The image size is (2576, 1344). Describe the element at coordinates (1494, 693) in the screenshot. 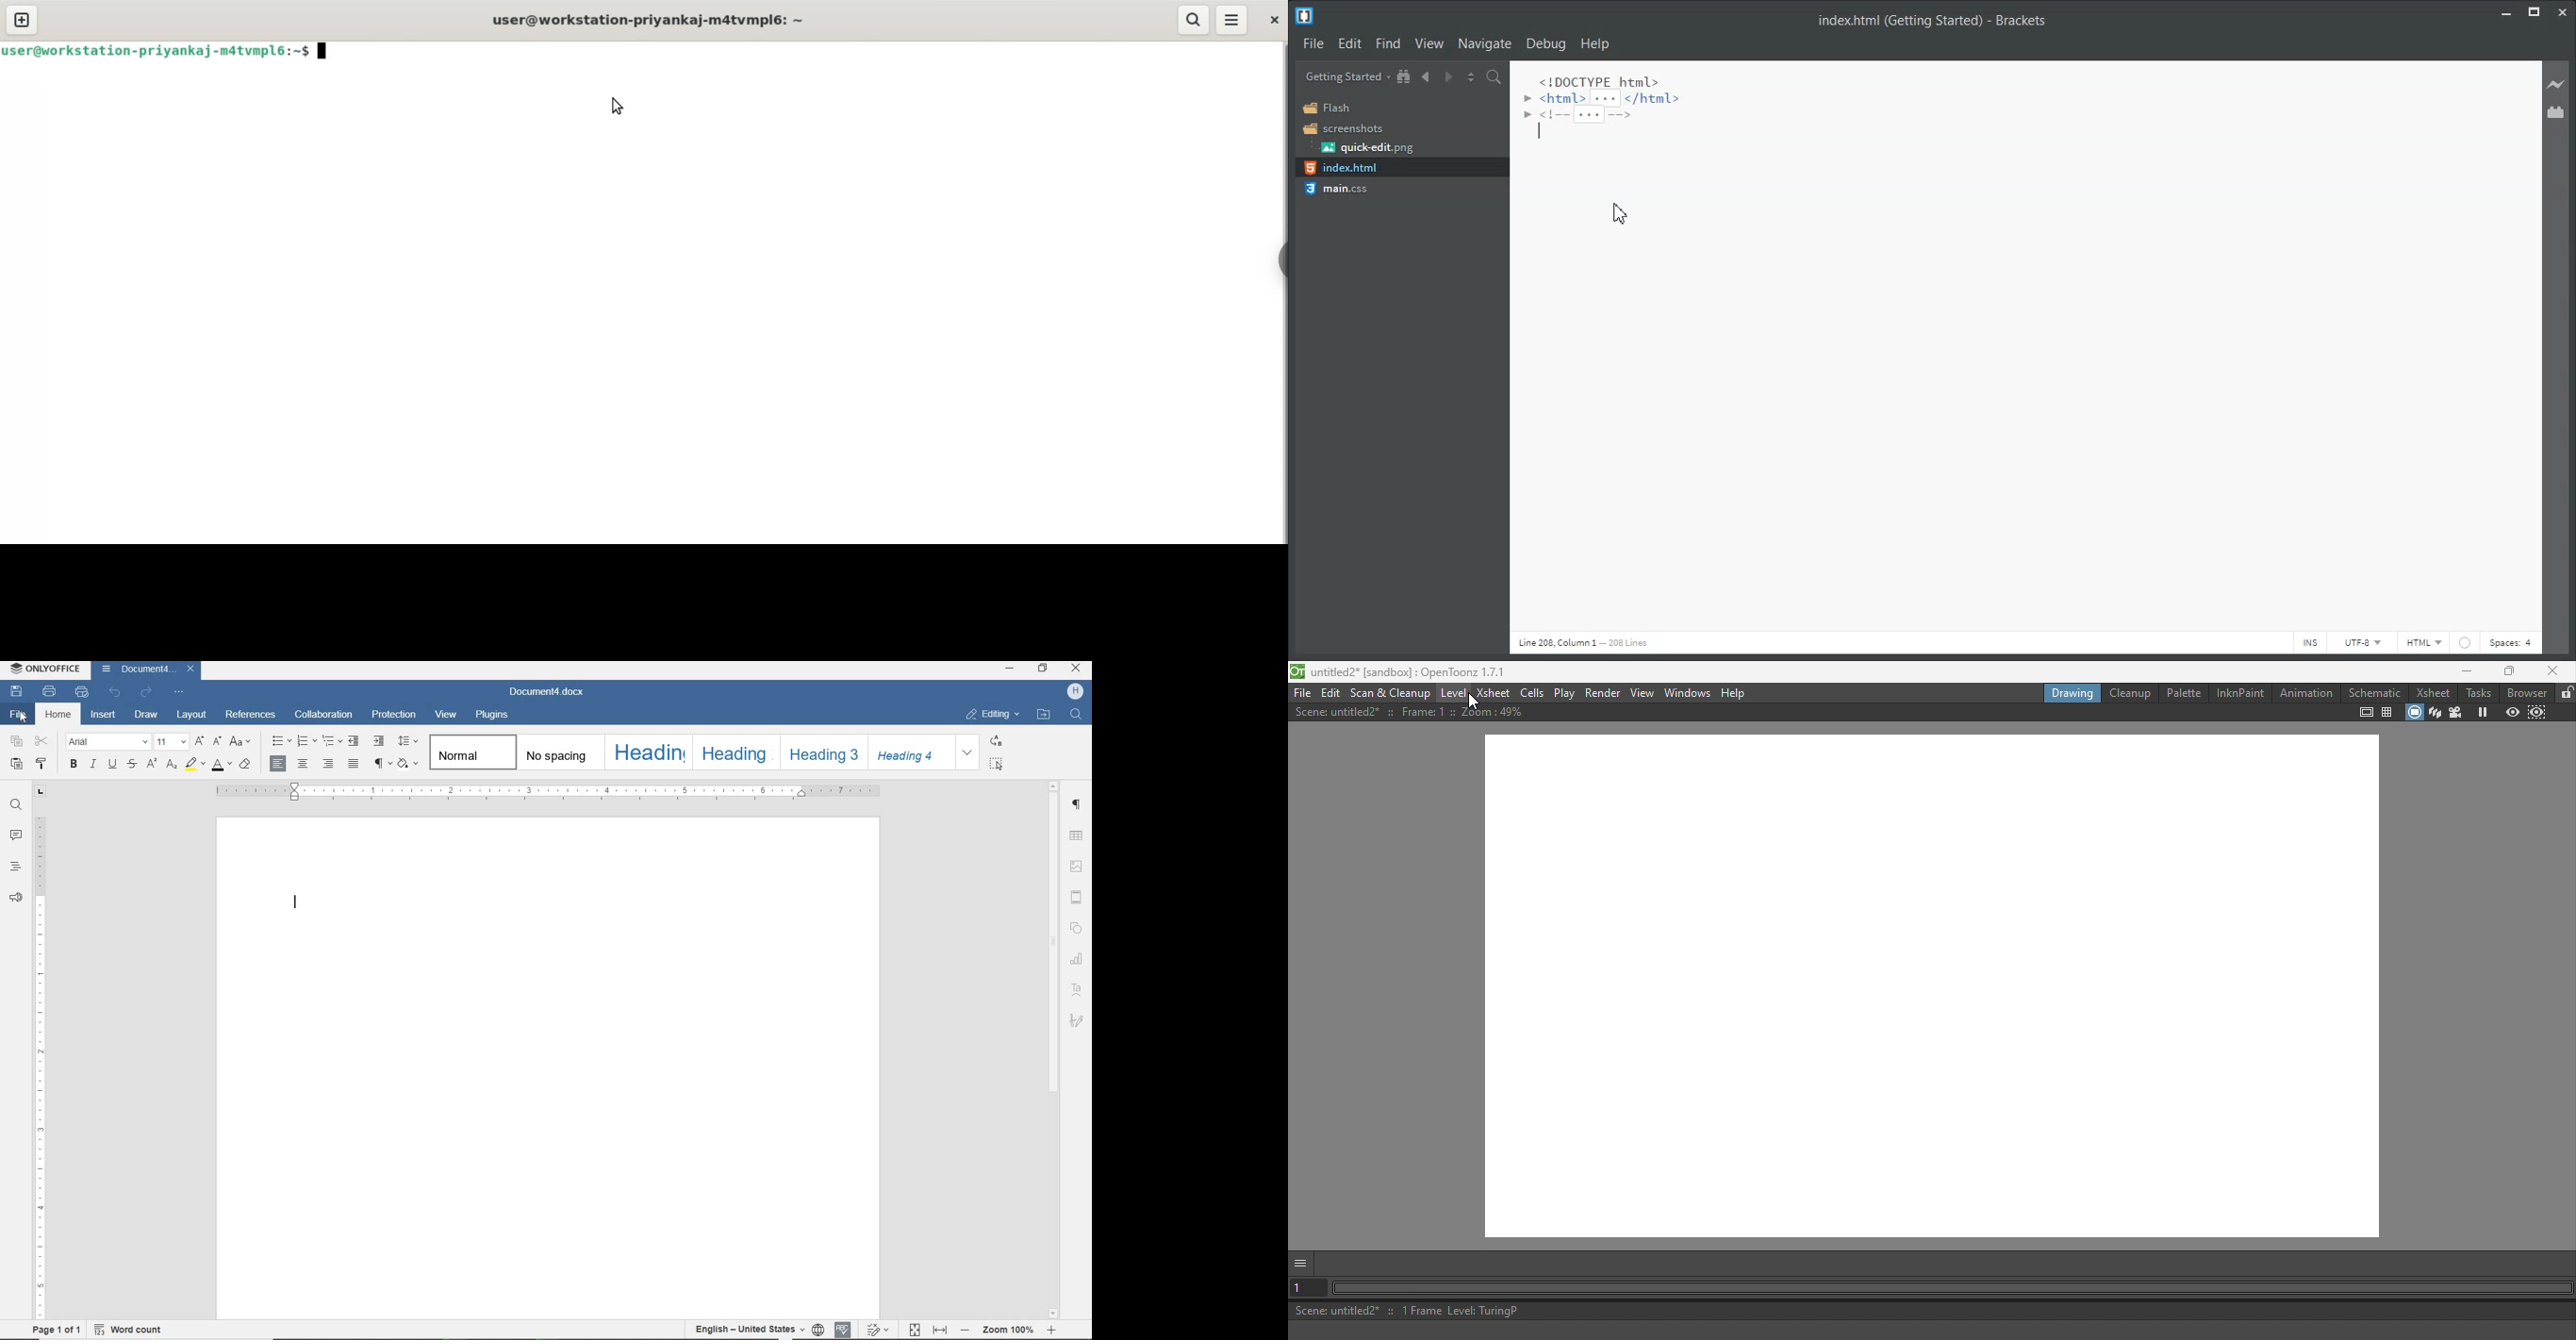

I see `Xsheet` at that location.